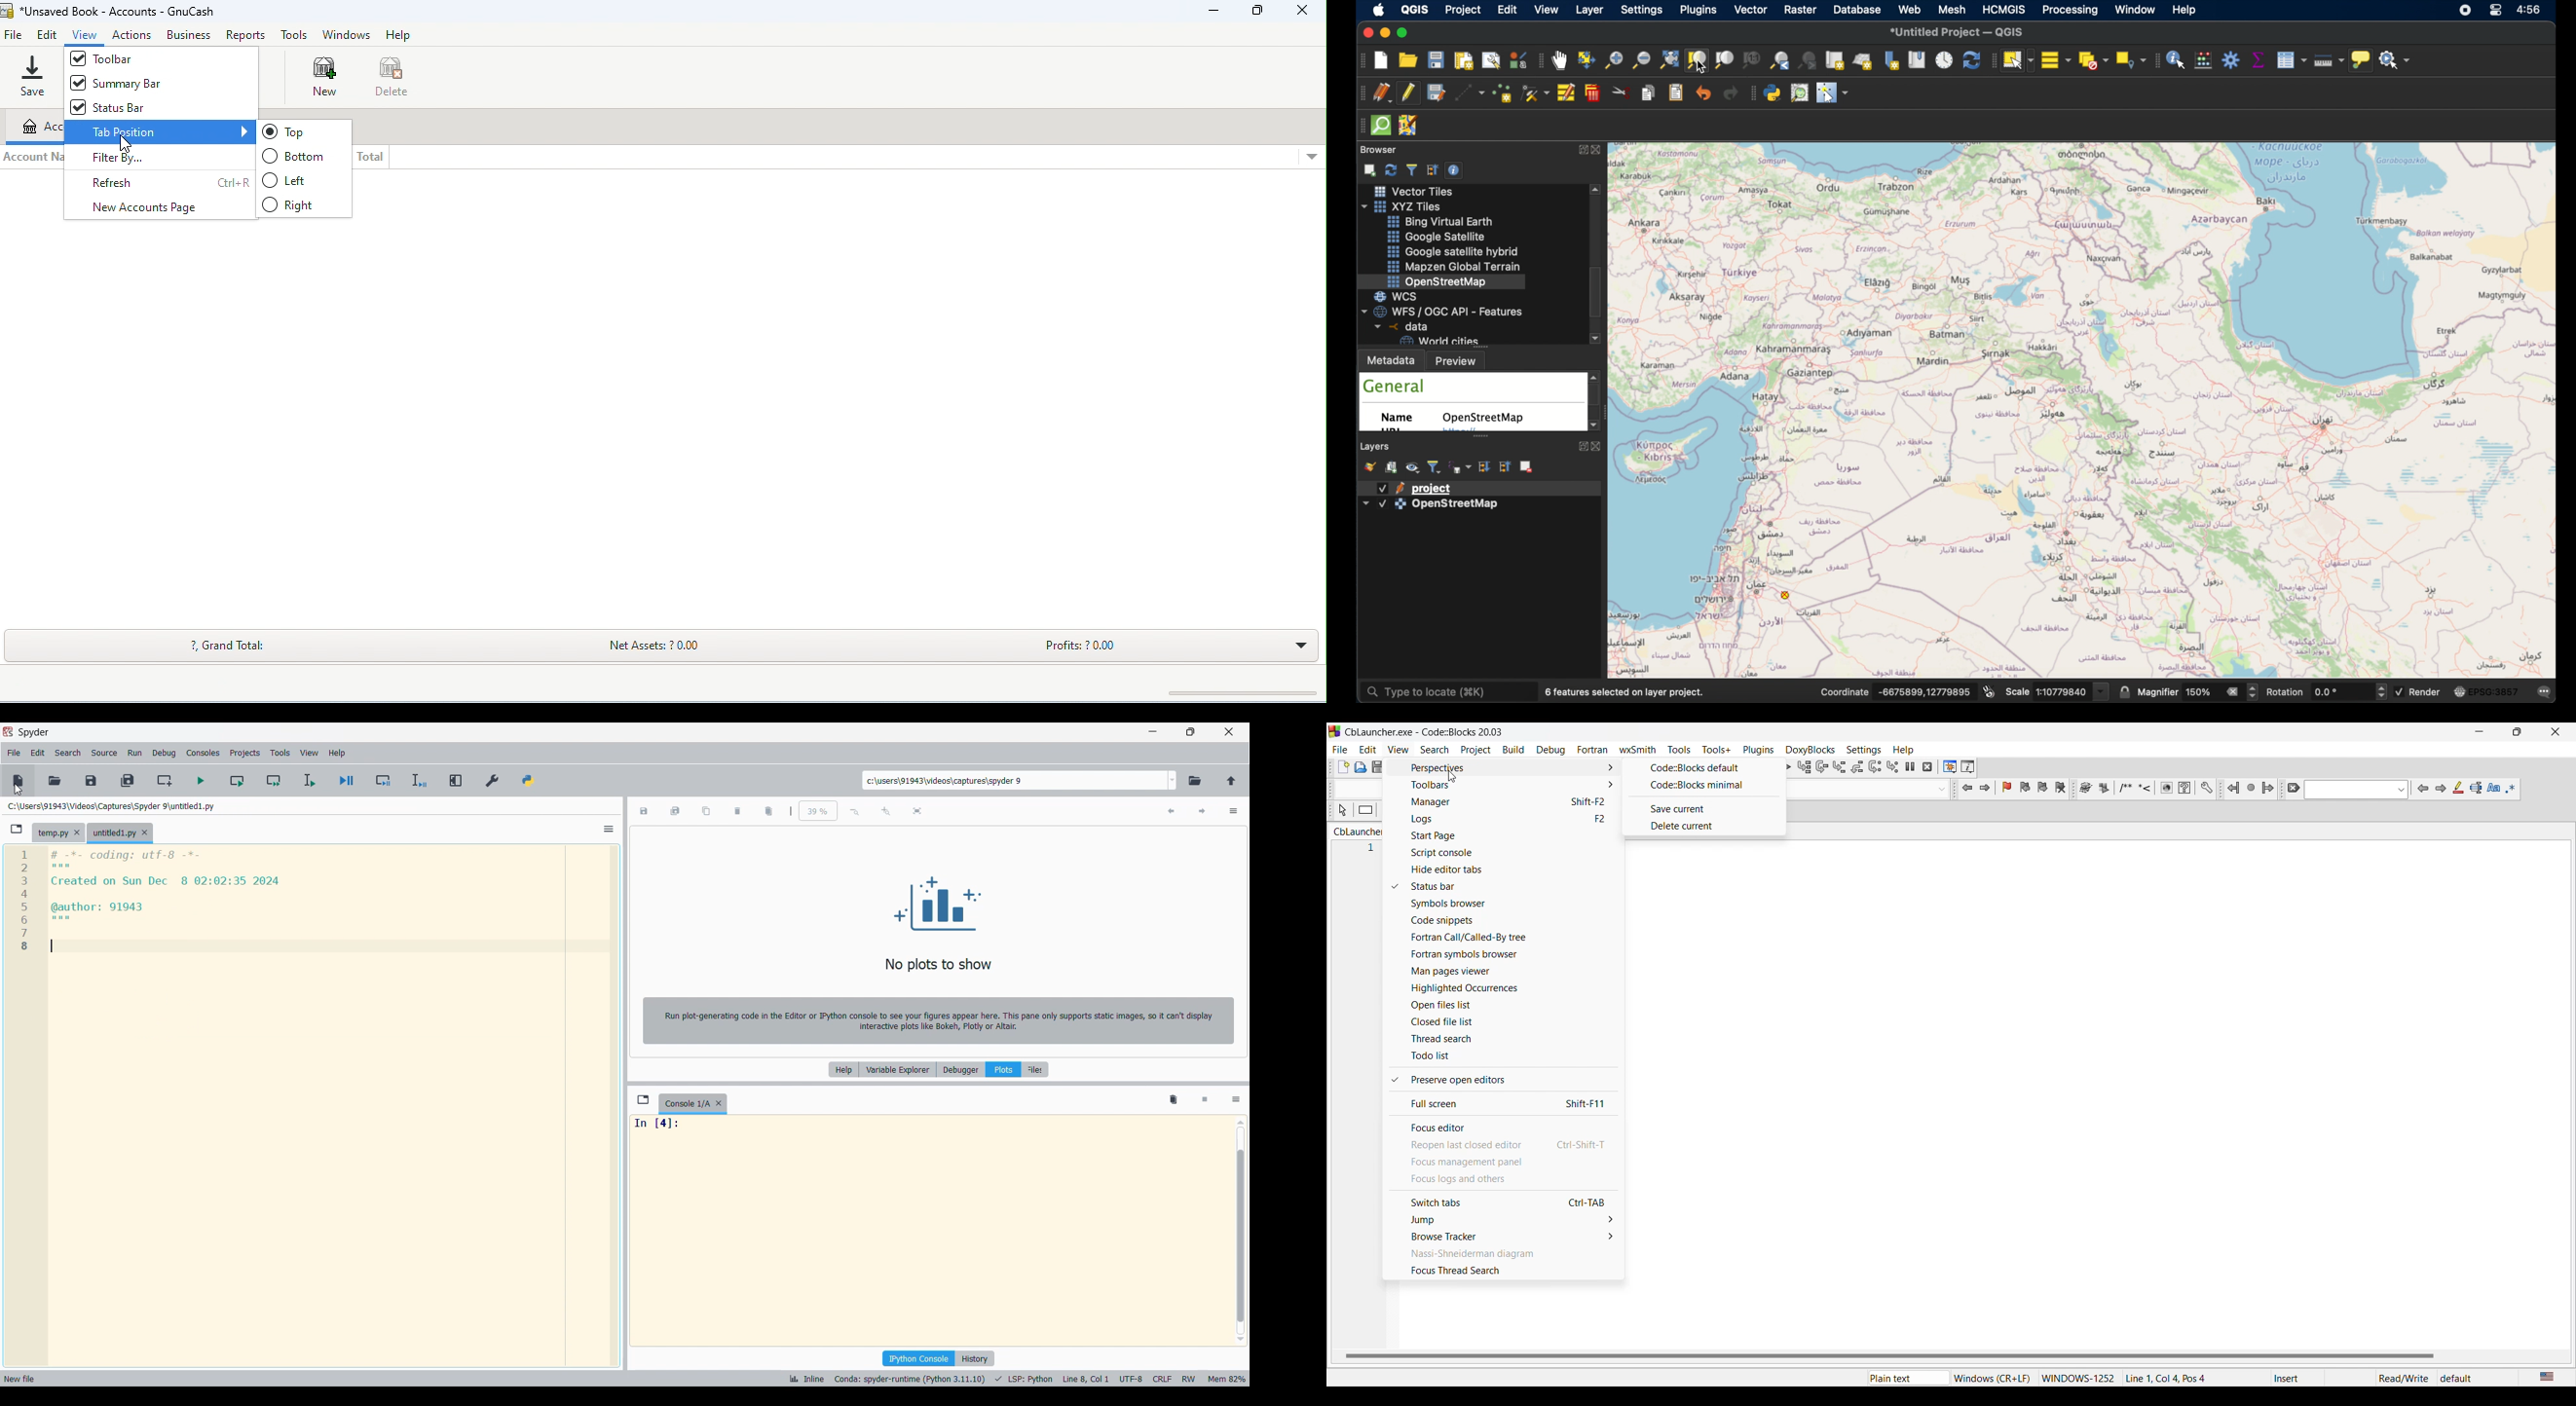 The image size is (2576, 1428). Describe the element at coordinates (1377, 850) in the screenshot. I see `1` at that location.